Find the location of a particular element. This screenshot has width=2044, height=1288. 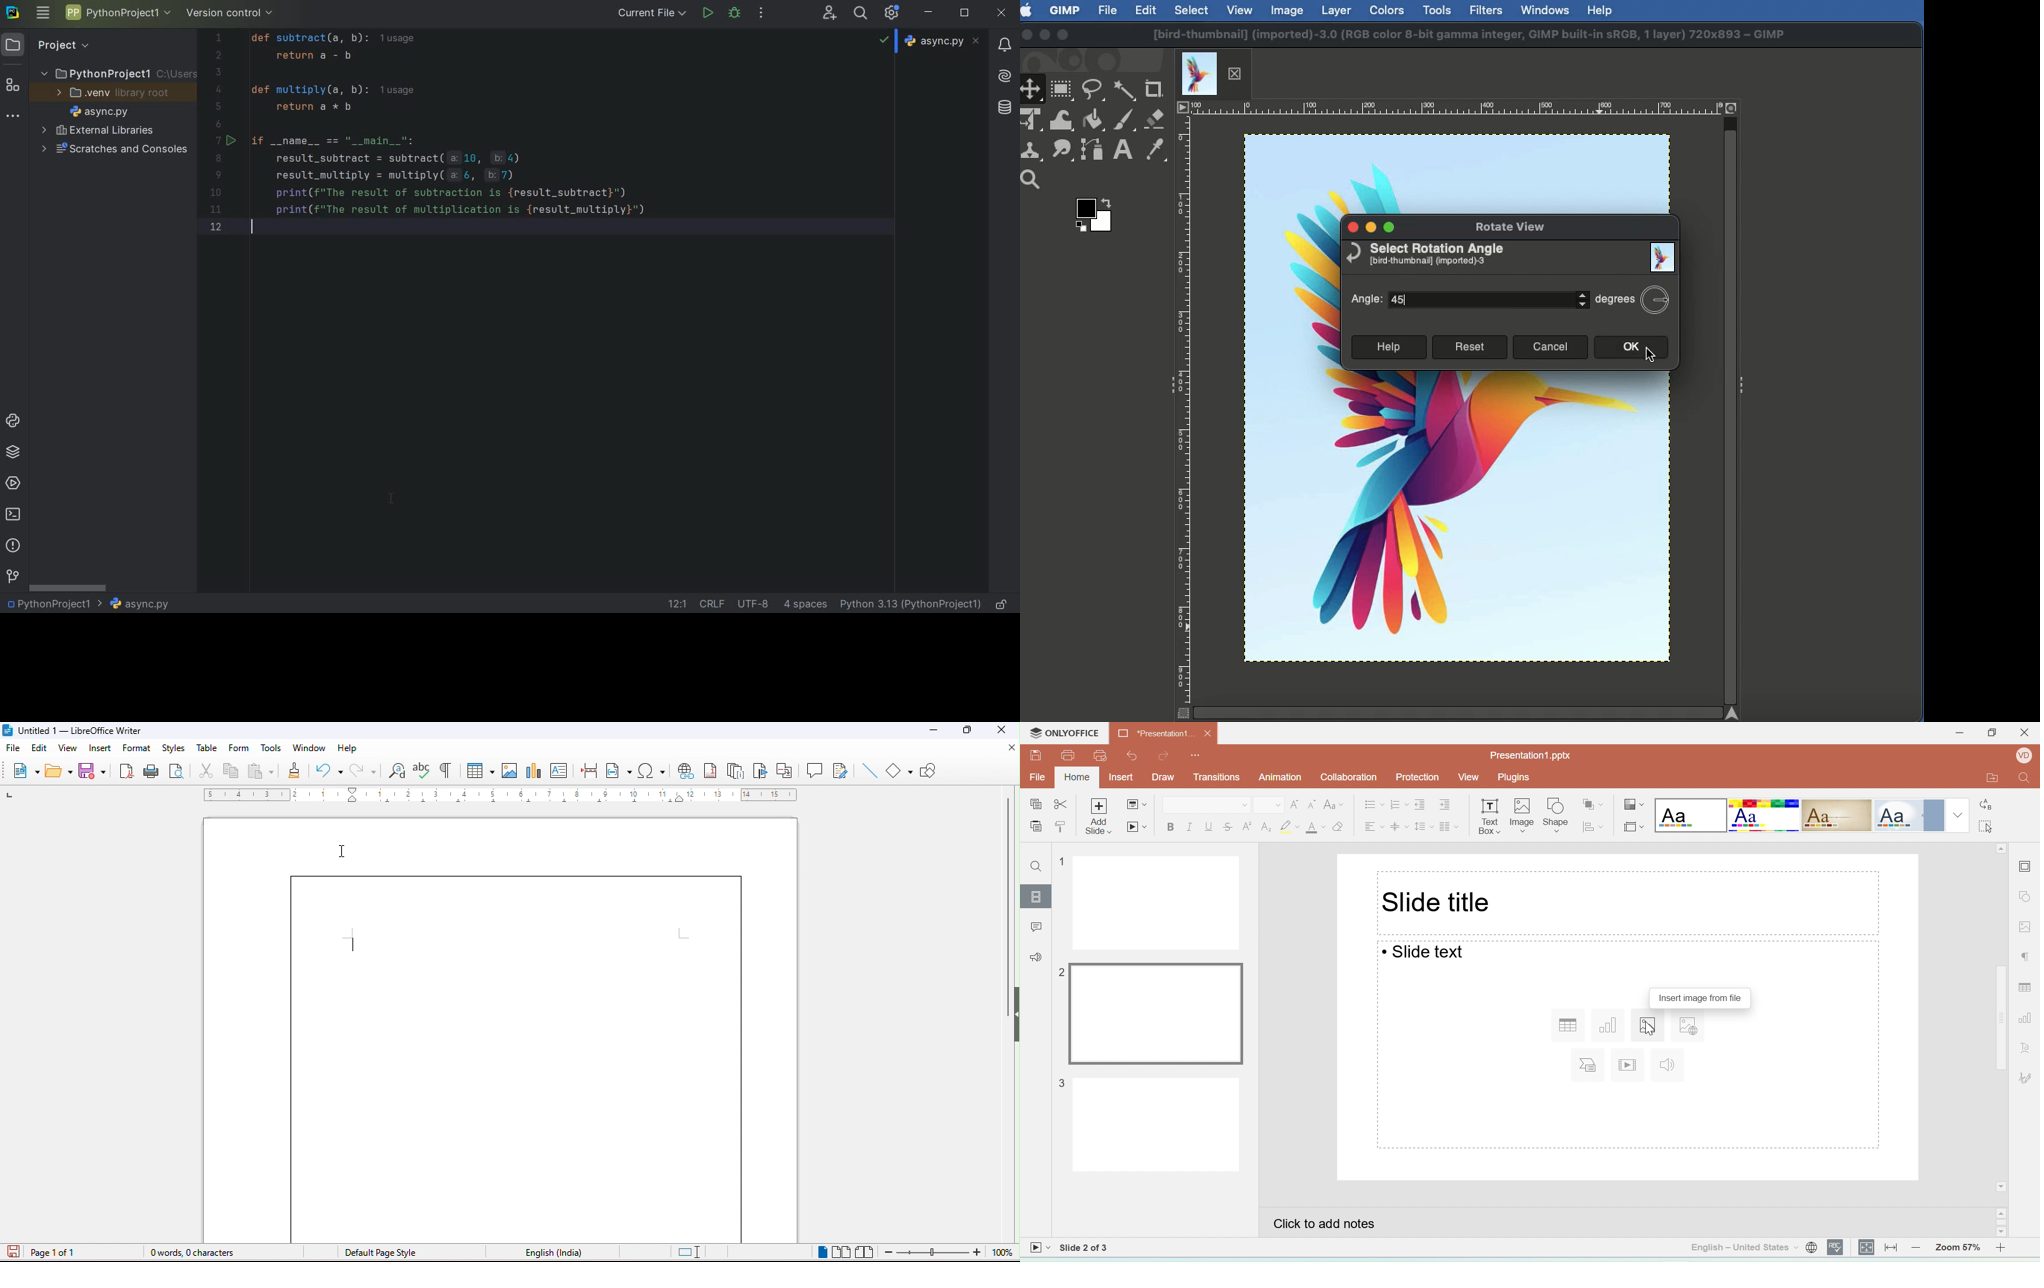

typing cursor is located at coordinates (355, 945).